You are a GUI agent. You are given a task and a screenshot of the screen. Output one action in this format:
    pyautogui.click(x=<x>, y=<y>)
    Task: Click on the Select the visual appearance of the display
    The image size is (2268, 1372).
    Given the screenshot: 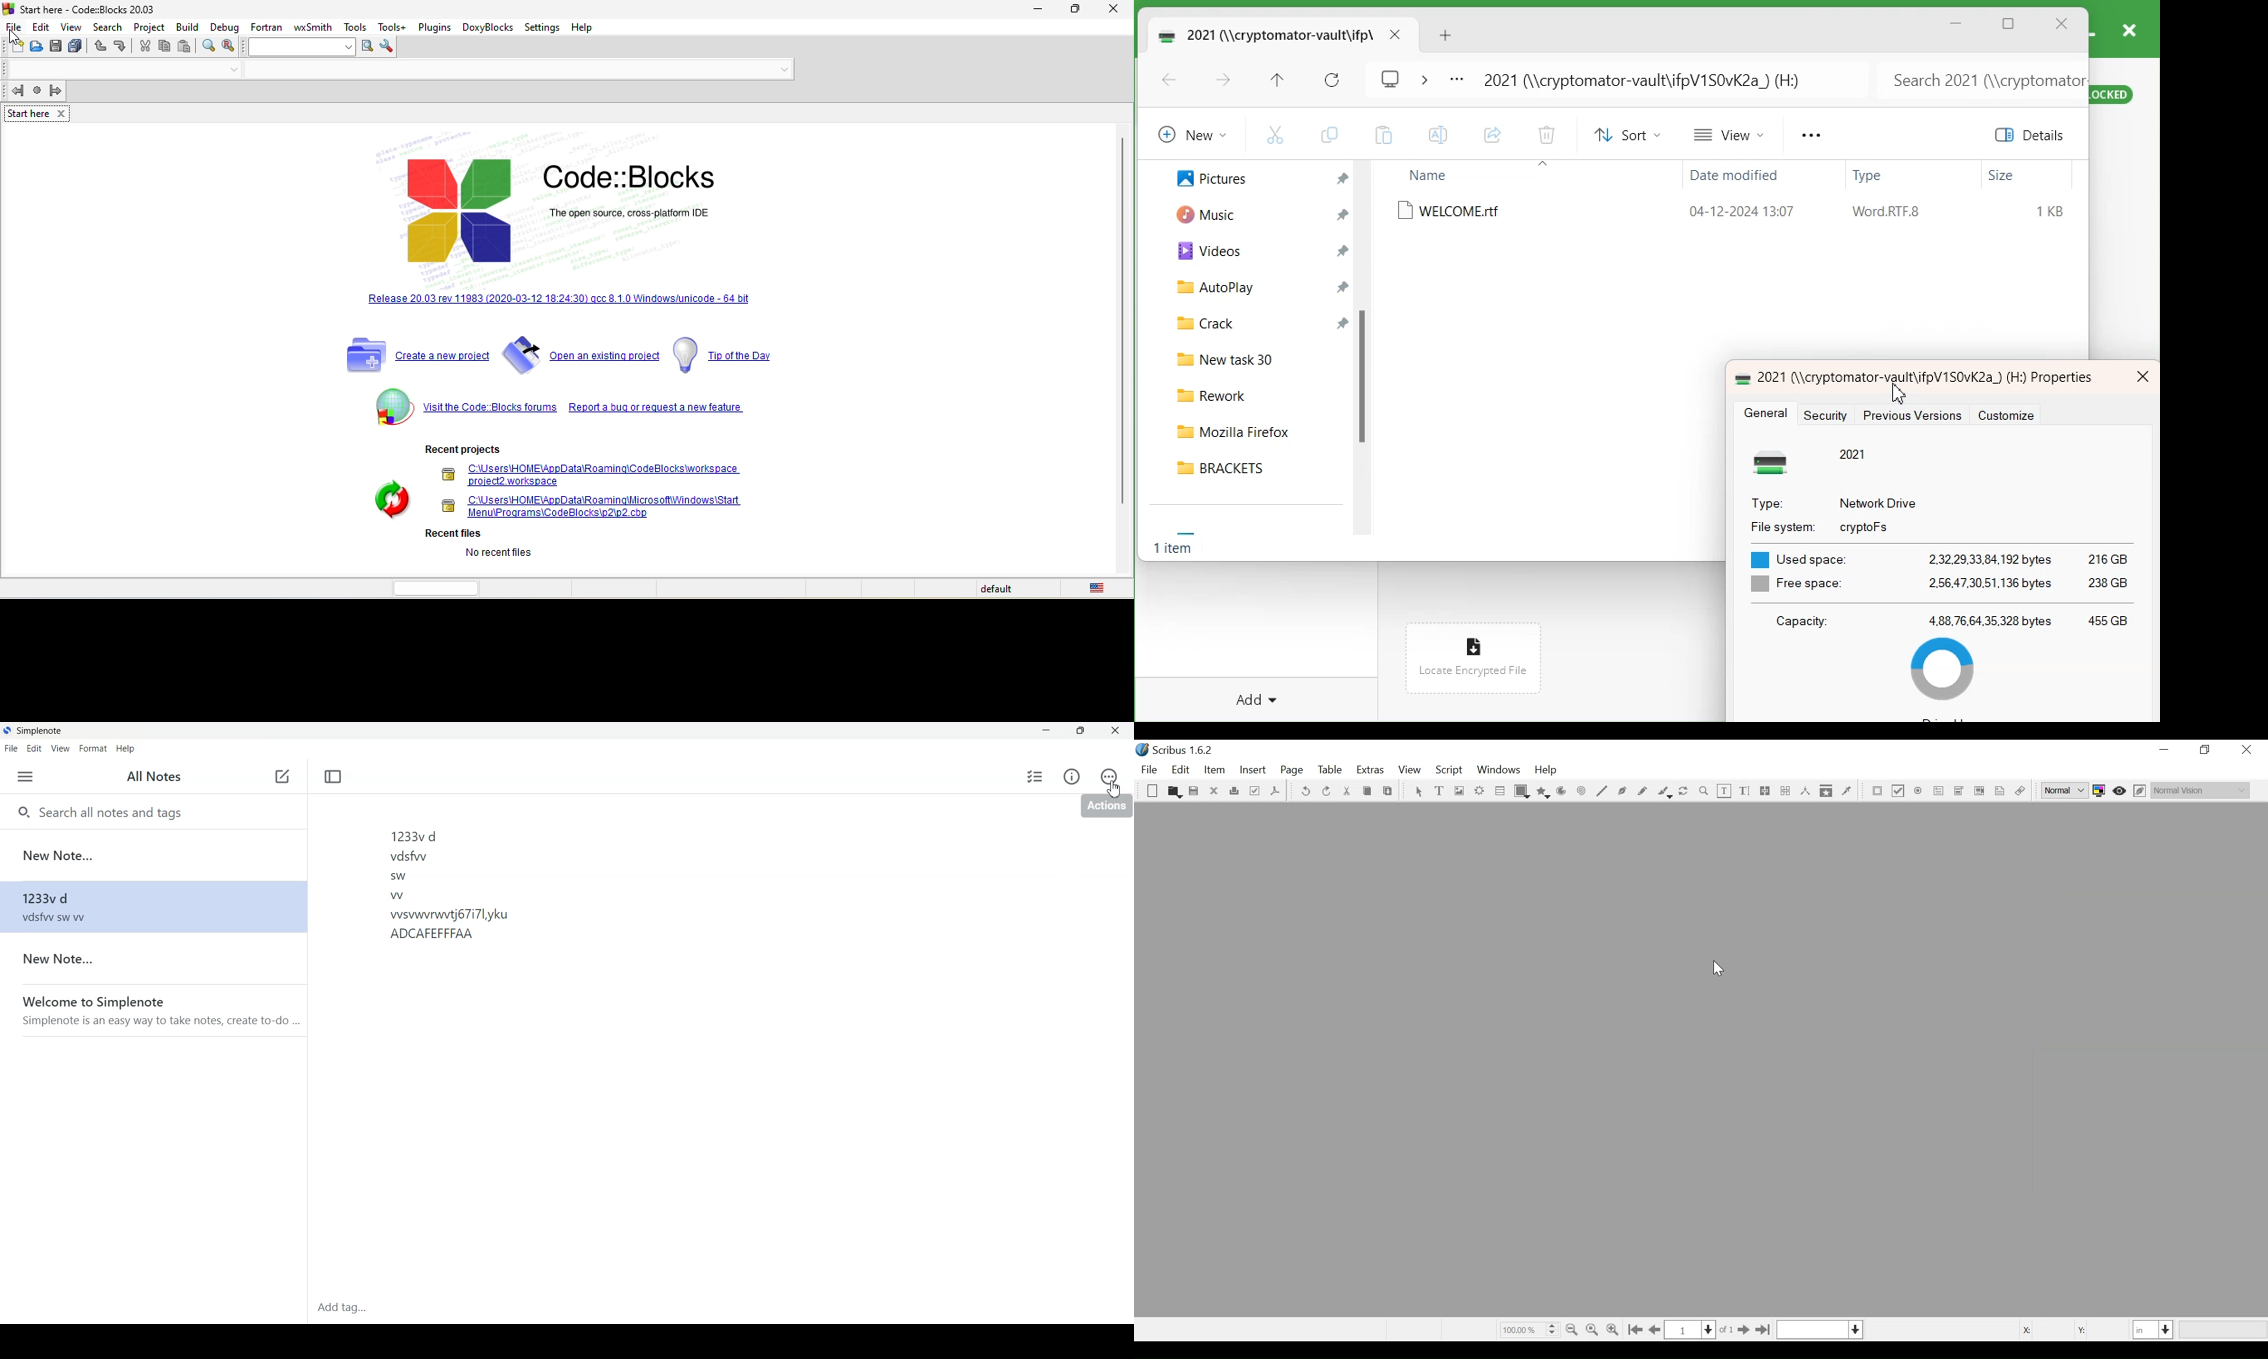 What is the action you would take?
    pyautogui.click(x=2199, y=789)
    